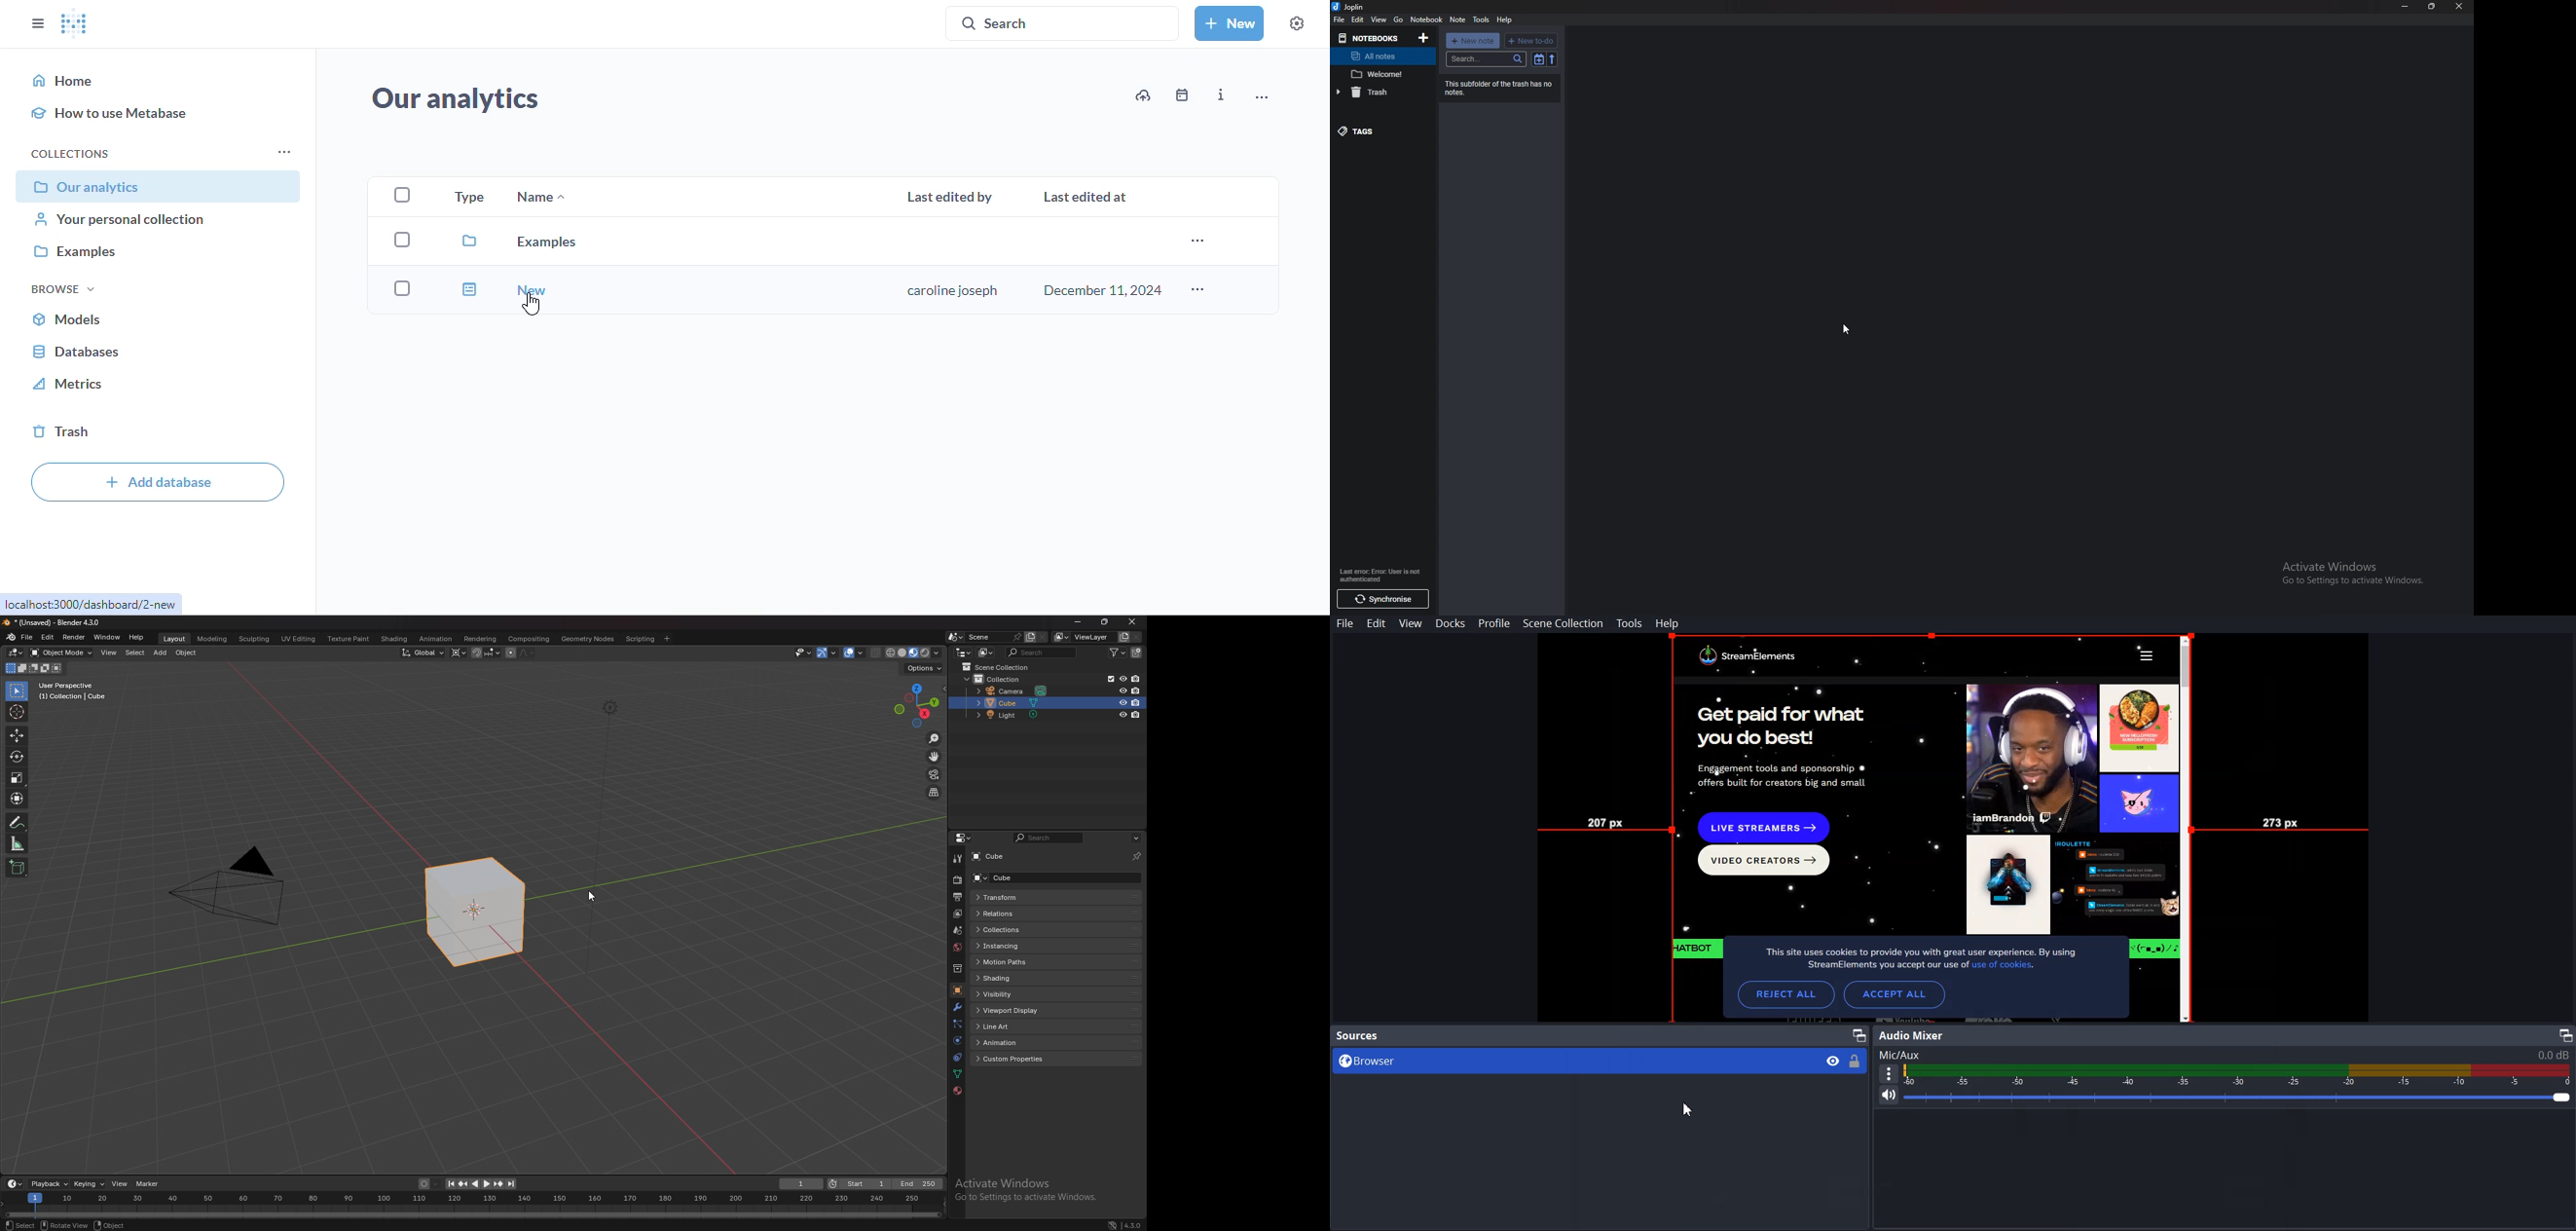 The width and height of the screenshot is (2576, 1232). Describe the element at coordinates (1862, 1034) in the screenshot. I see `Maximize` at that location.